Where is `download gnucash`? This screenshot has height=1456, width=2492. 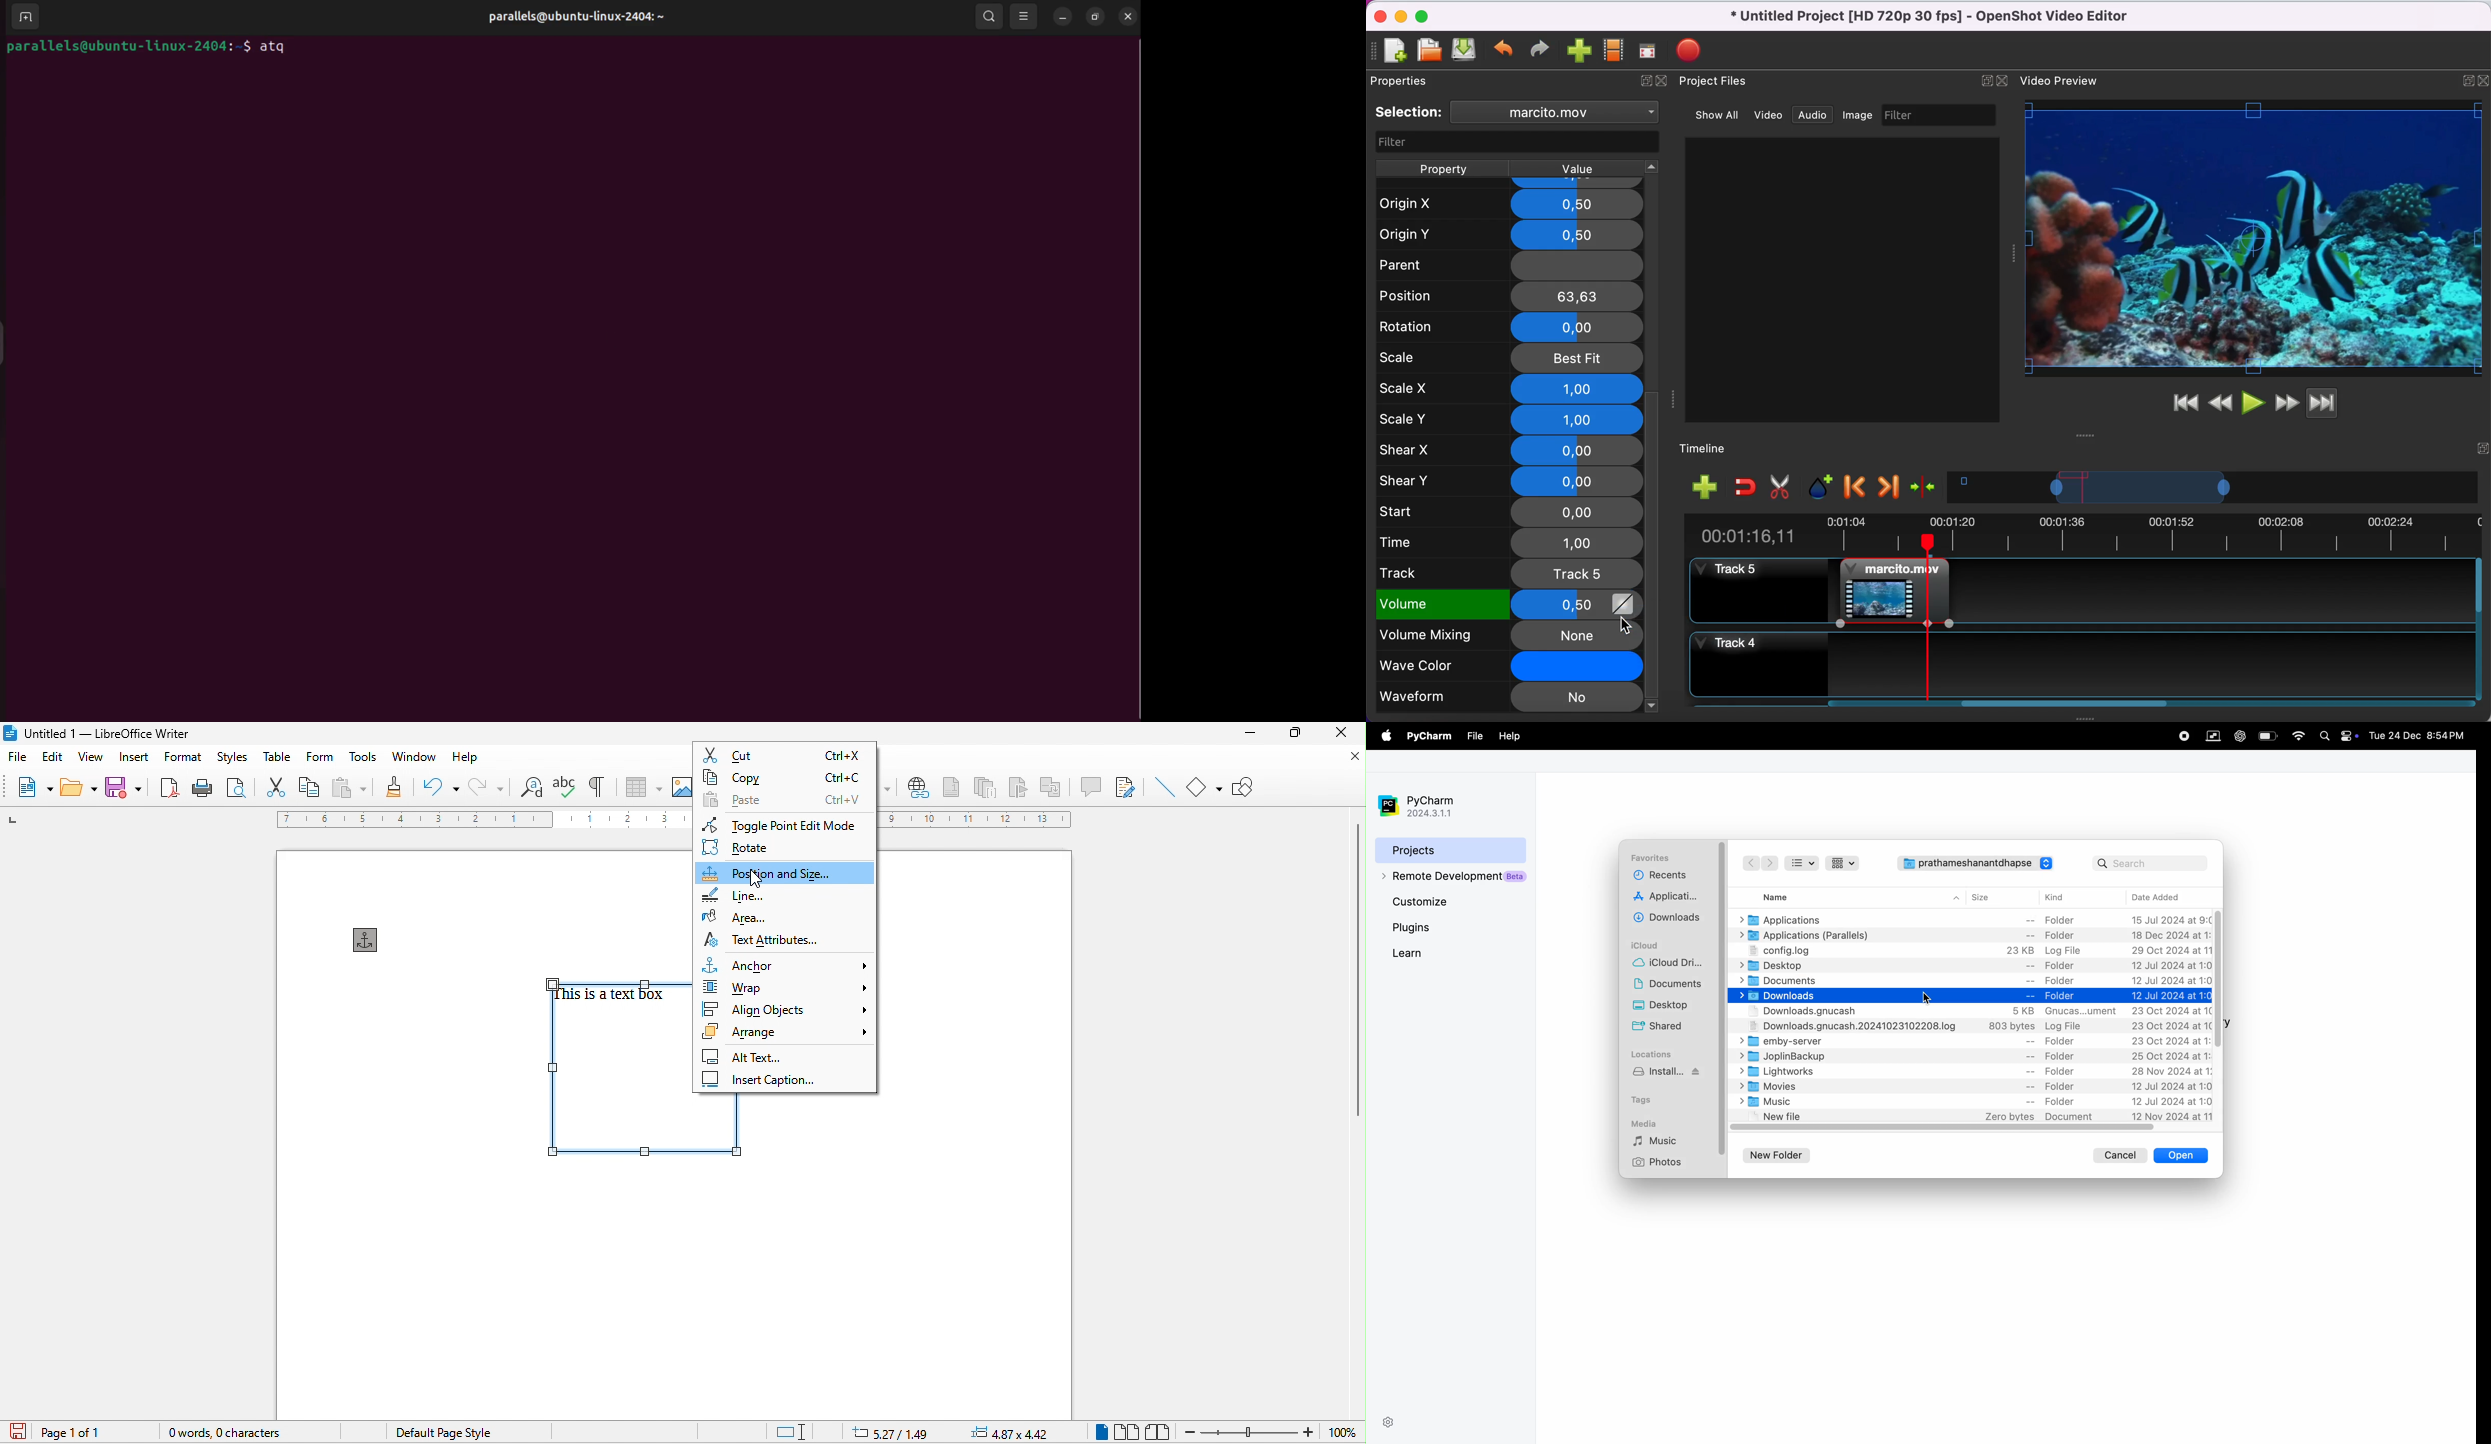
download gnucash is located at coordinates (1975, 1027).